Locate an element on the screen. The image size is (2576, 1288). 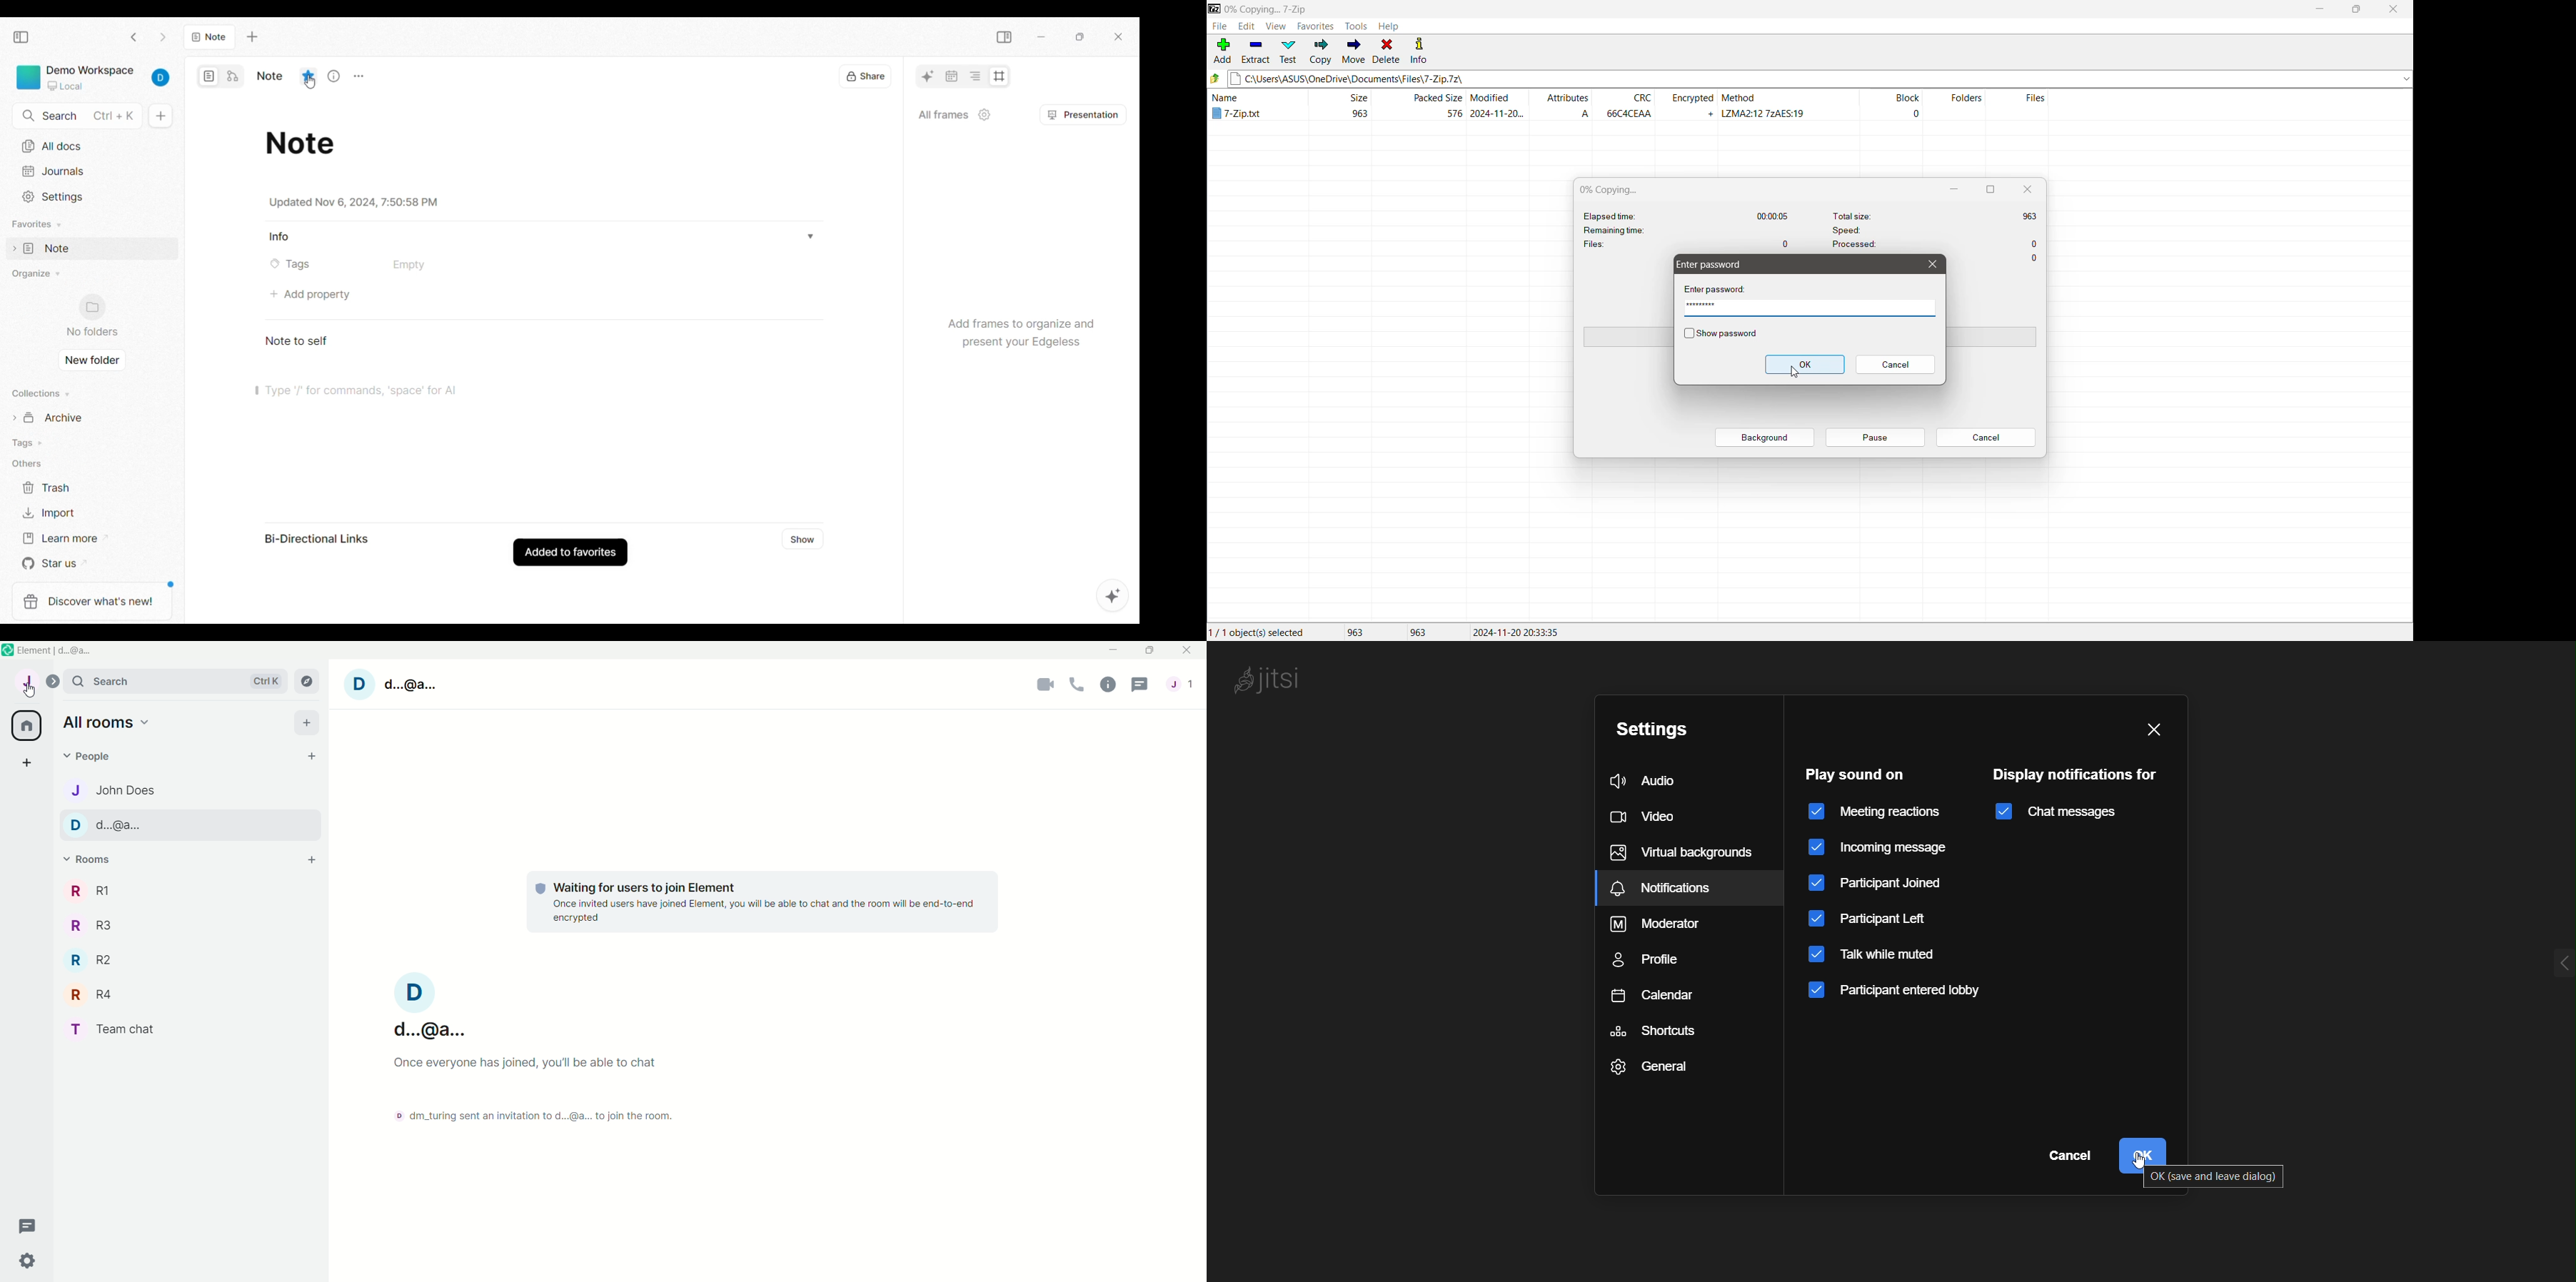
All rooms is located at coordinates (107, 723).